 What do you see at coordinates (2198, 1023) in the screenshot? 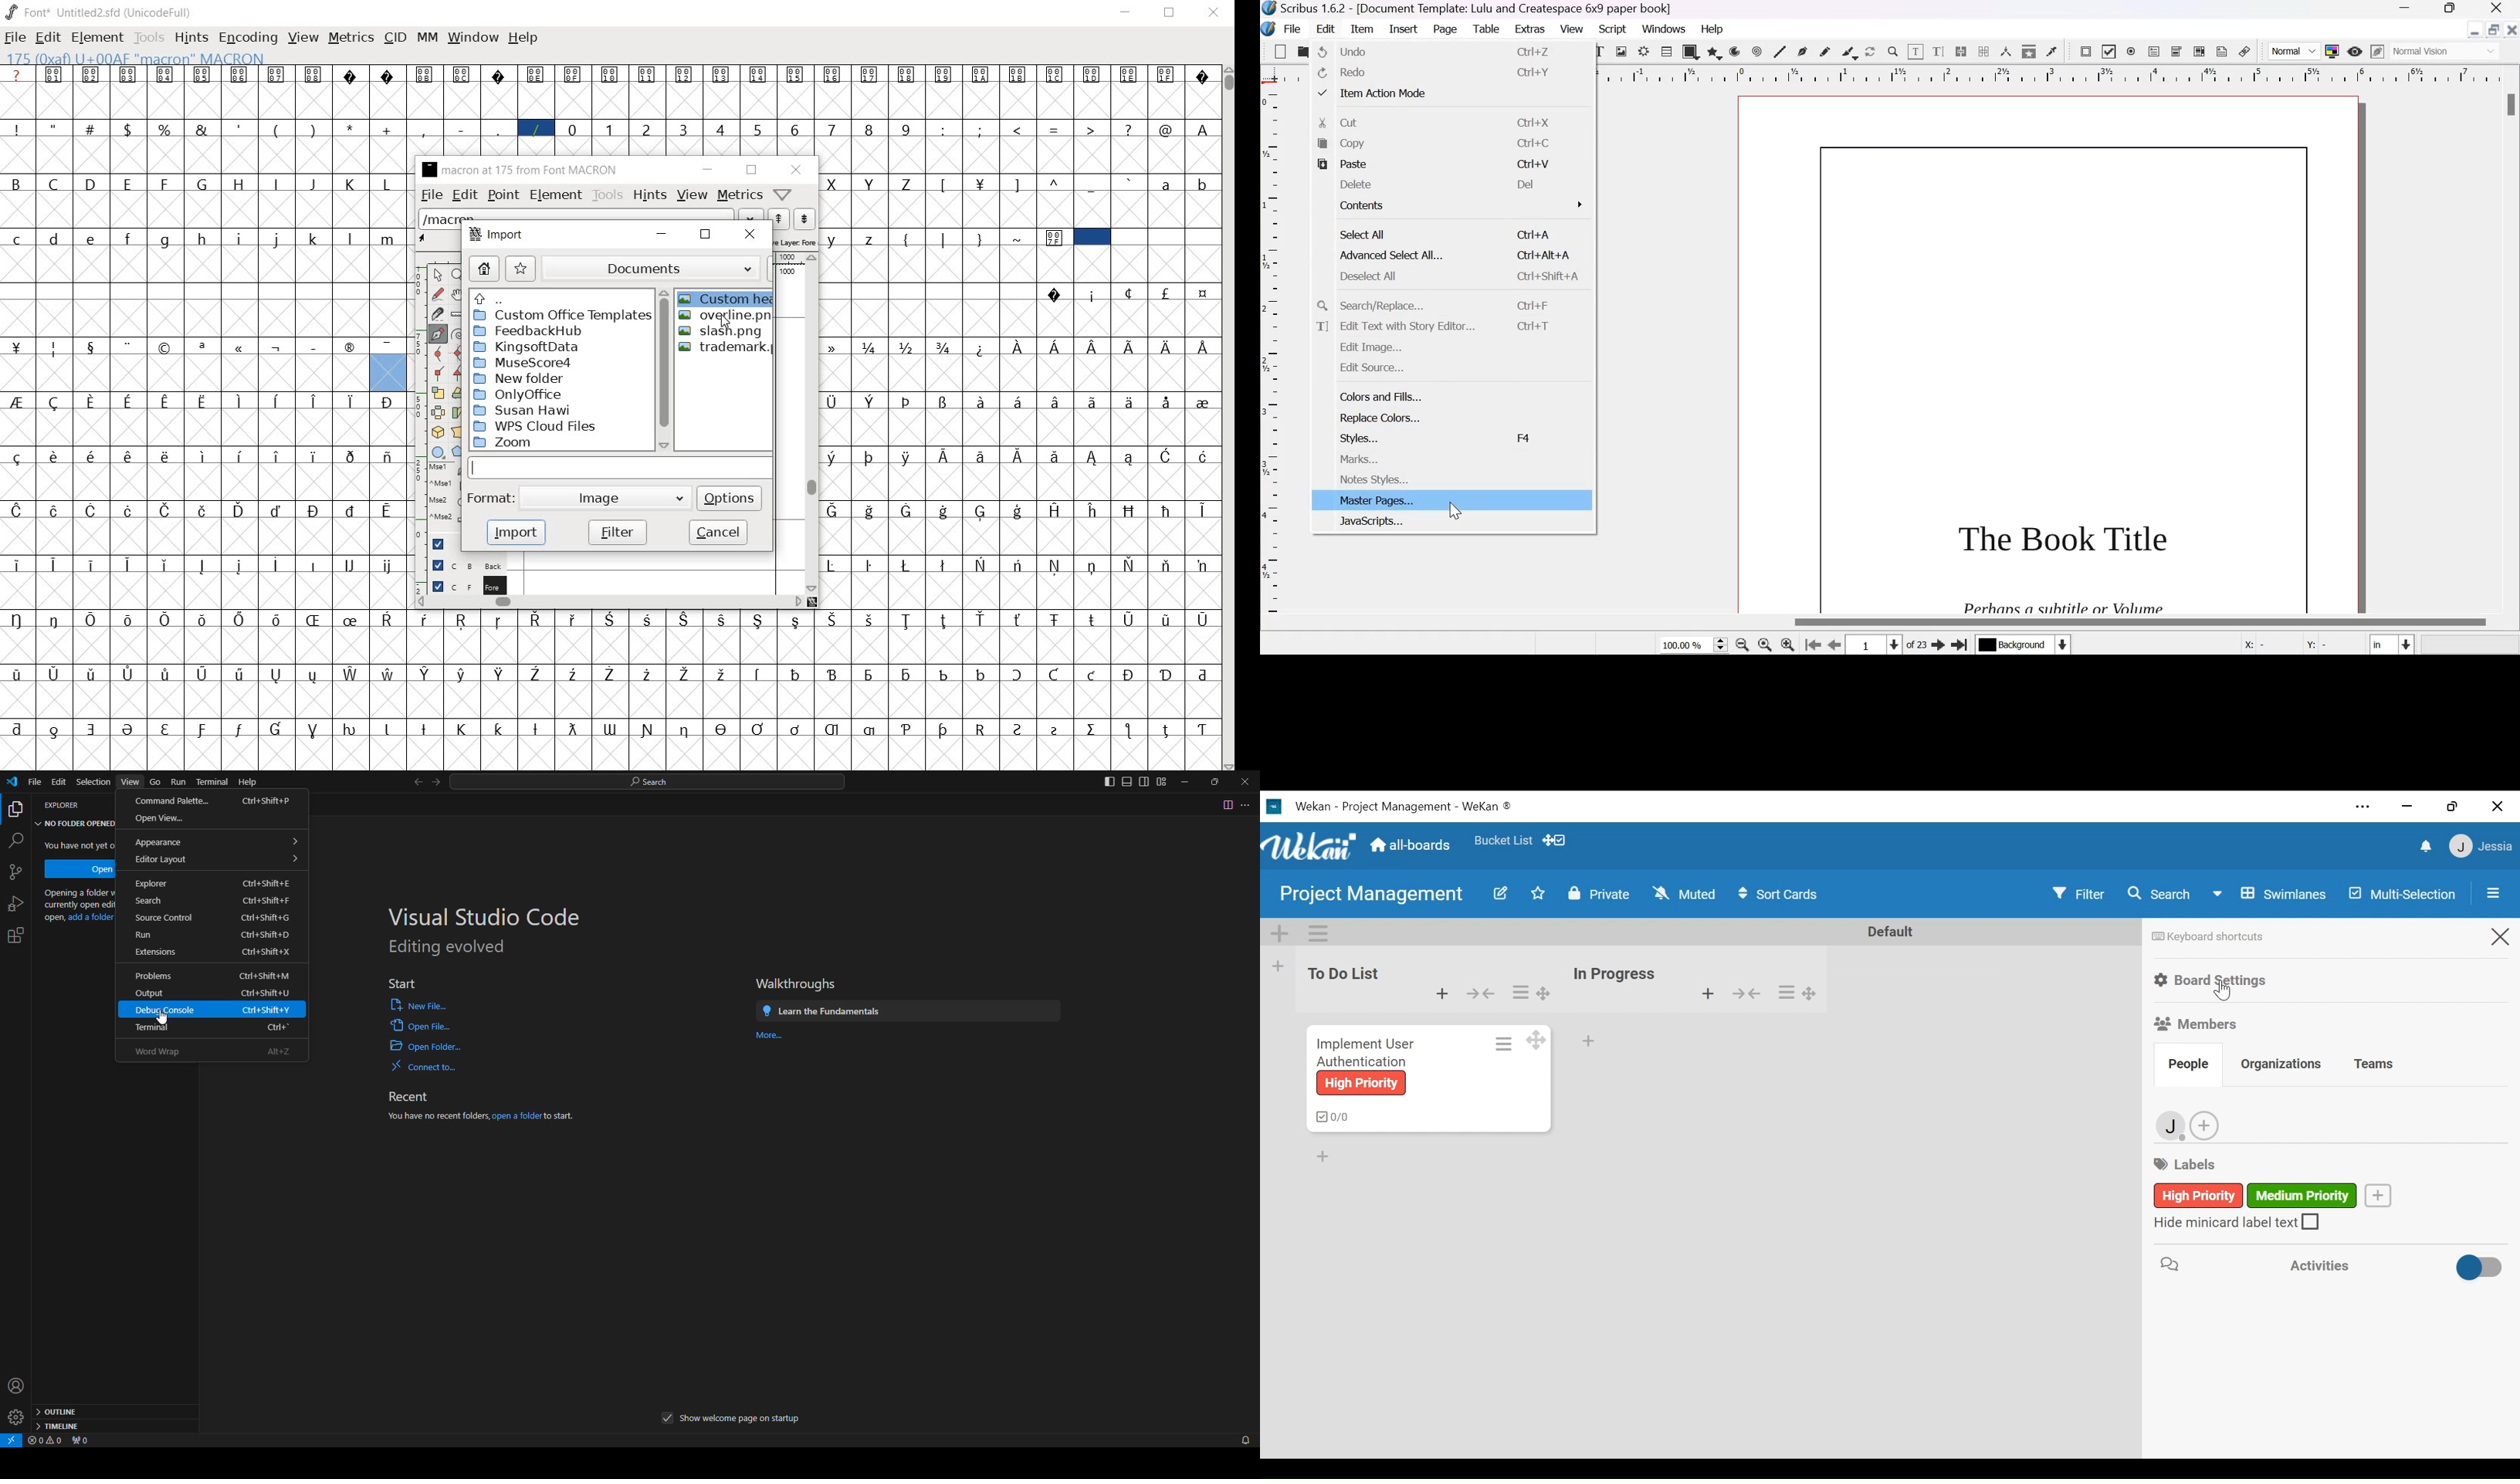
I see `Members` at bounding box center [2198, 1023].